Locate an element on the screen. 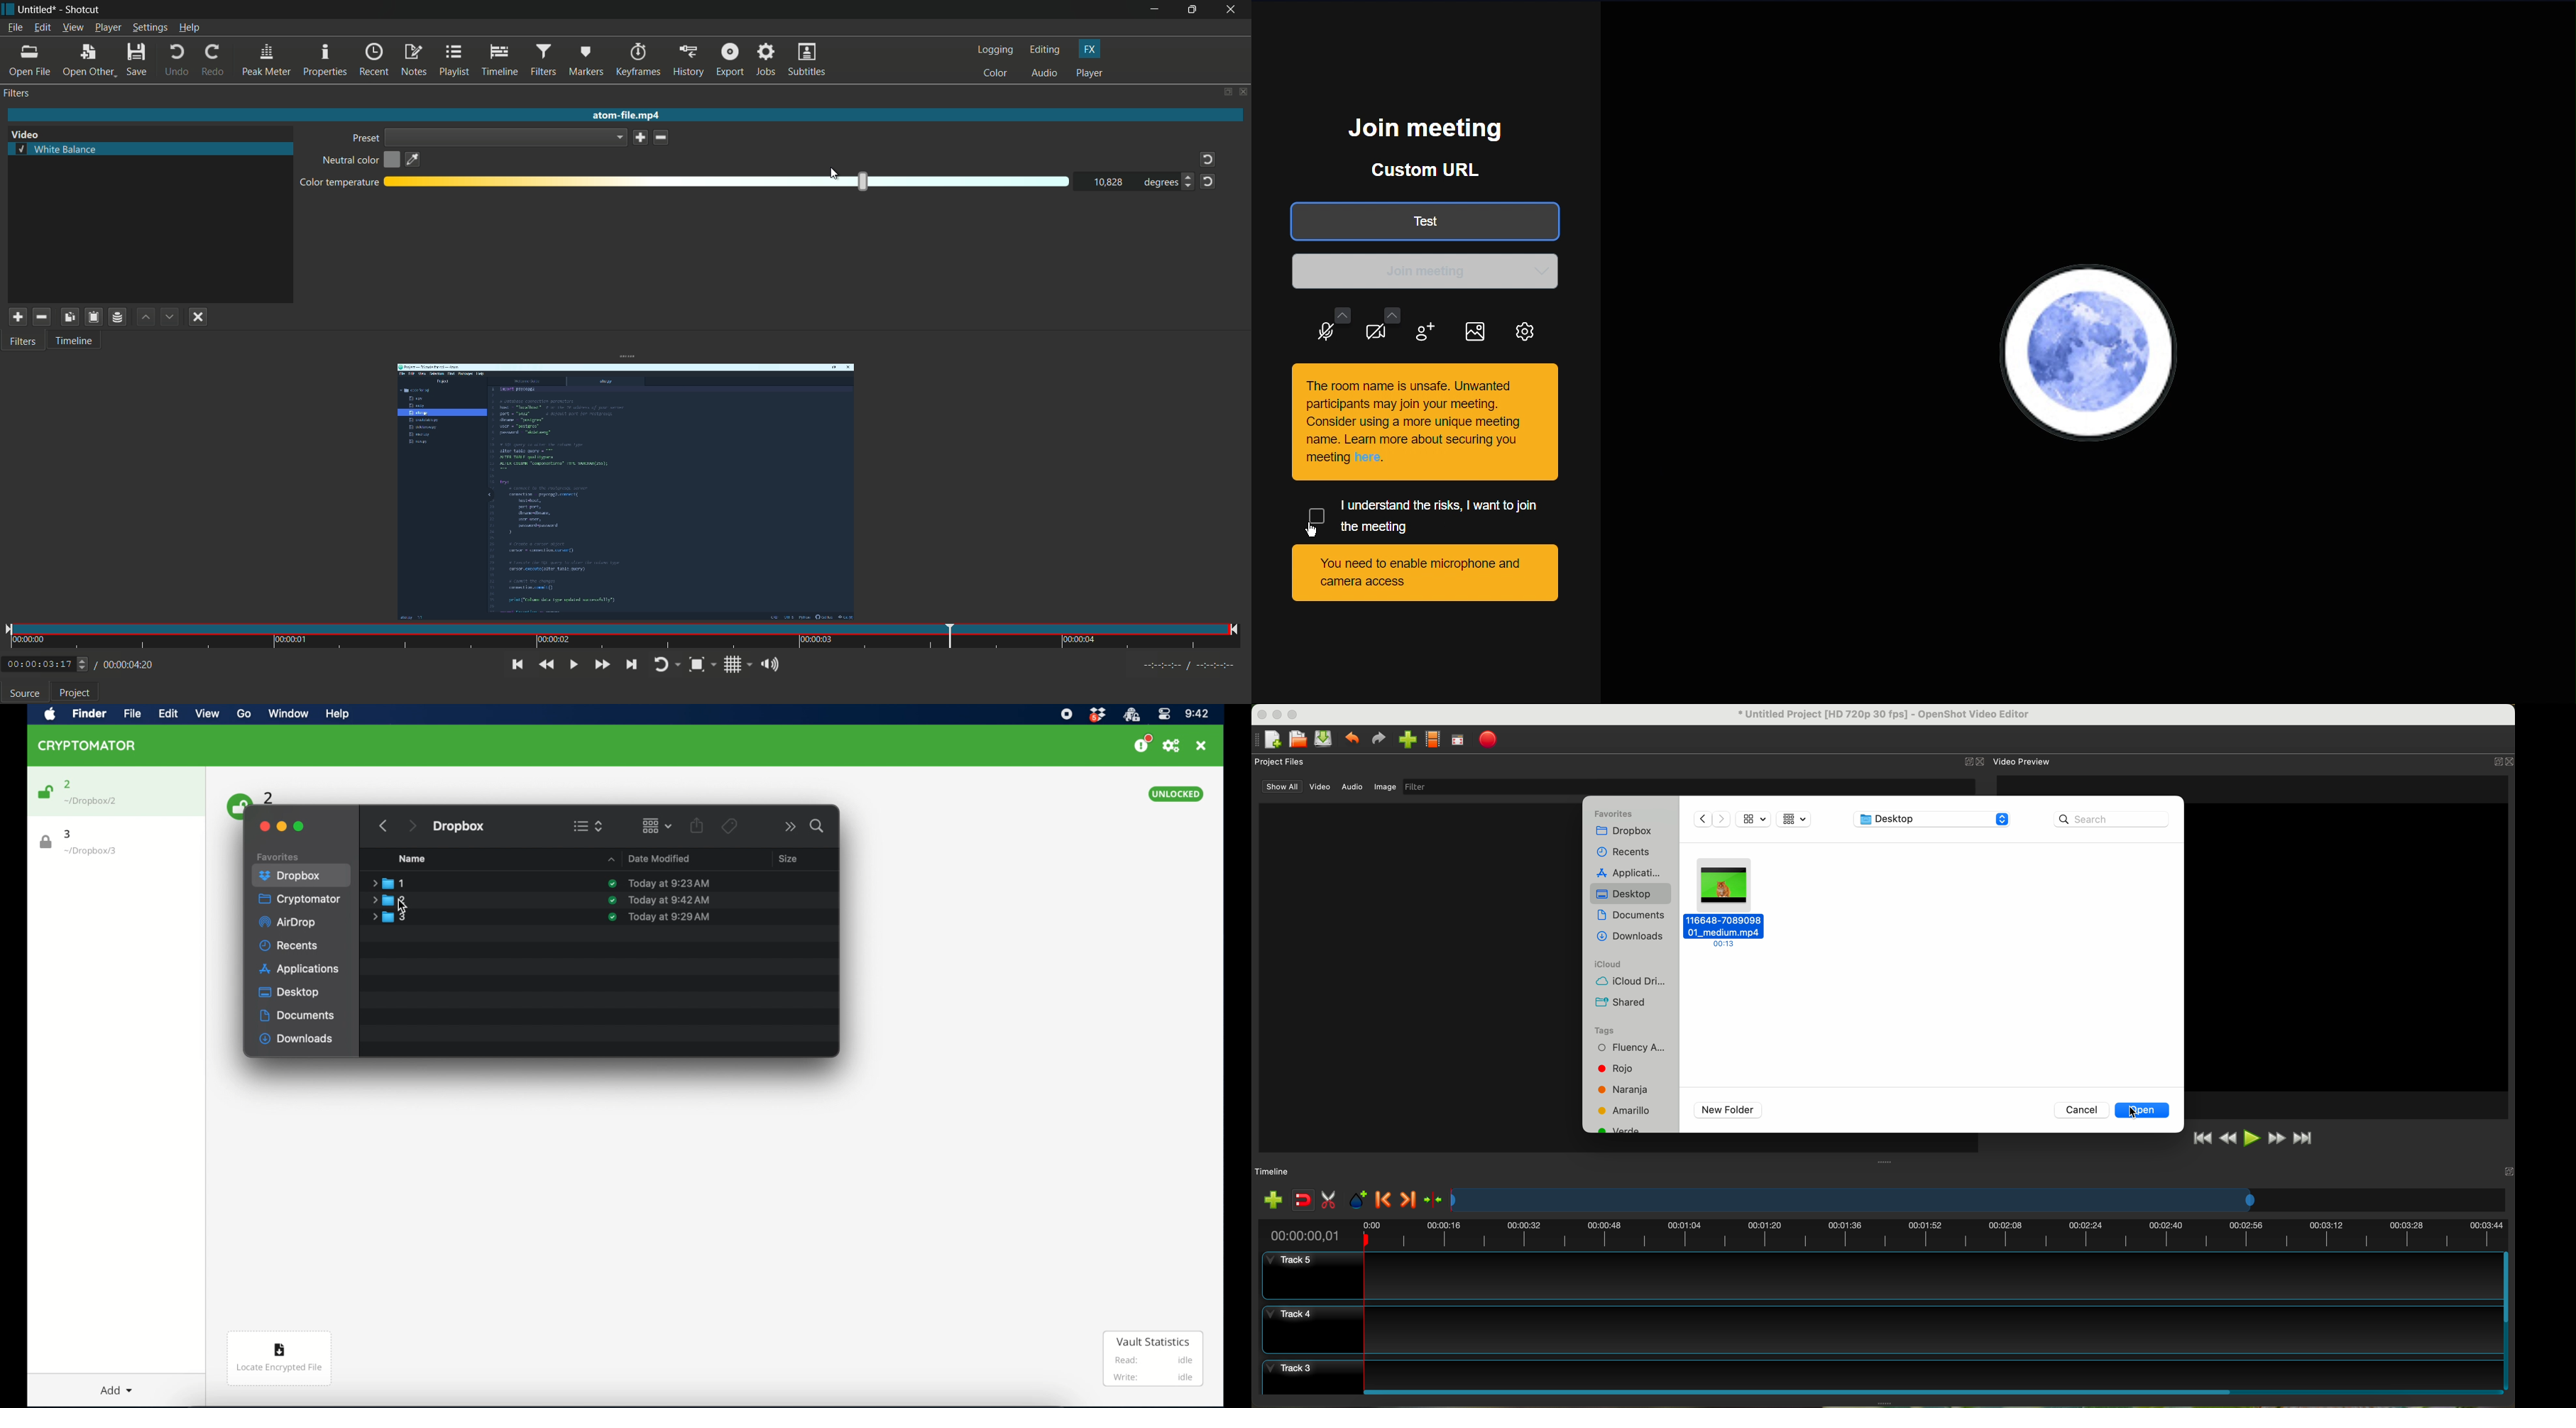  click on desktop is located at coordinates (1632, 895).